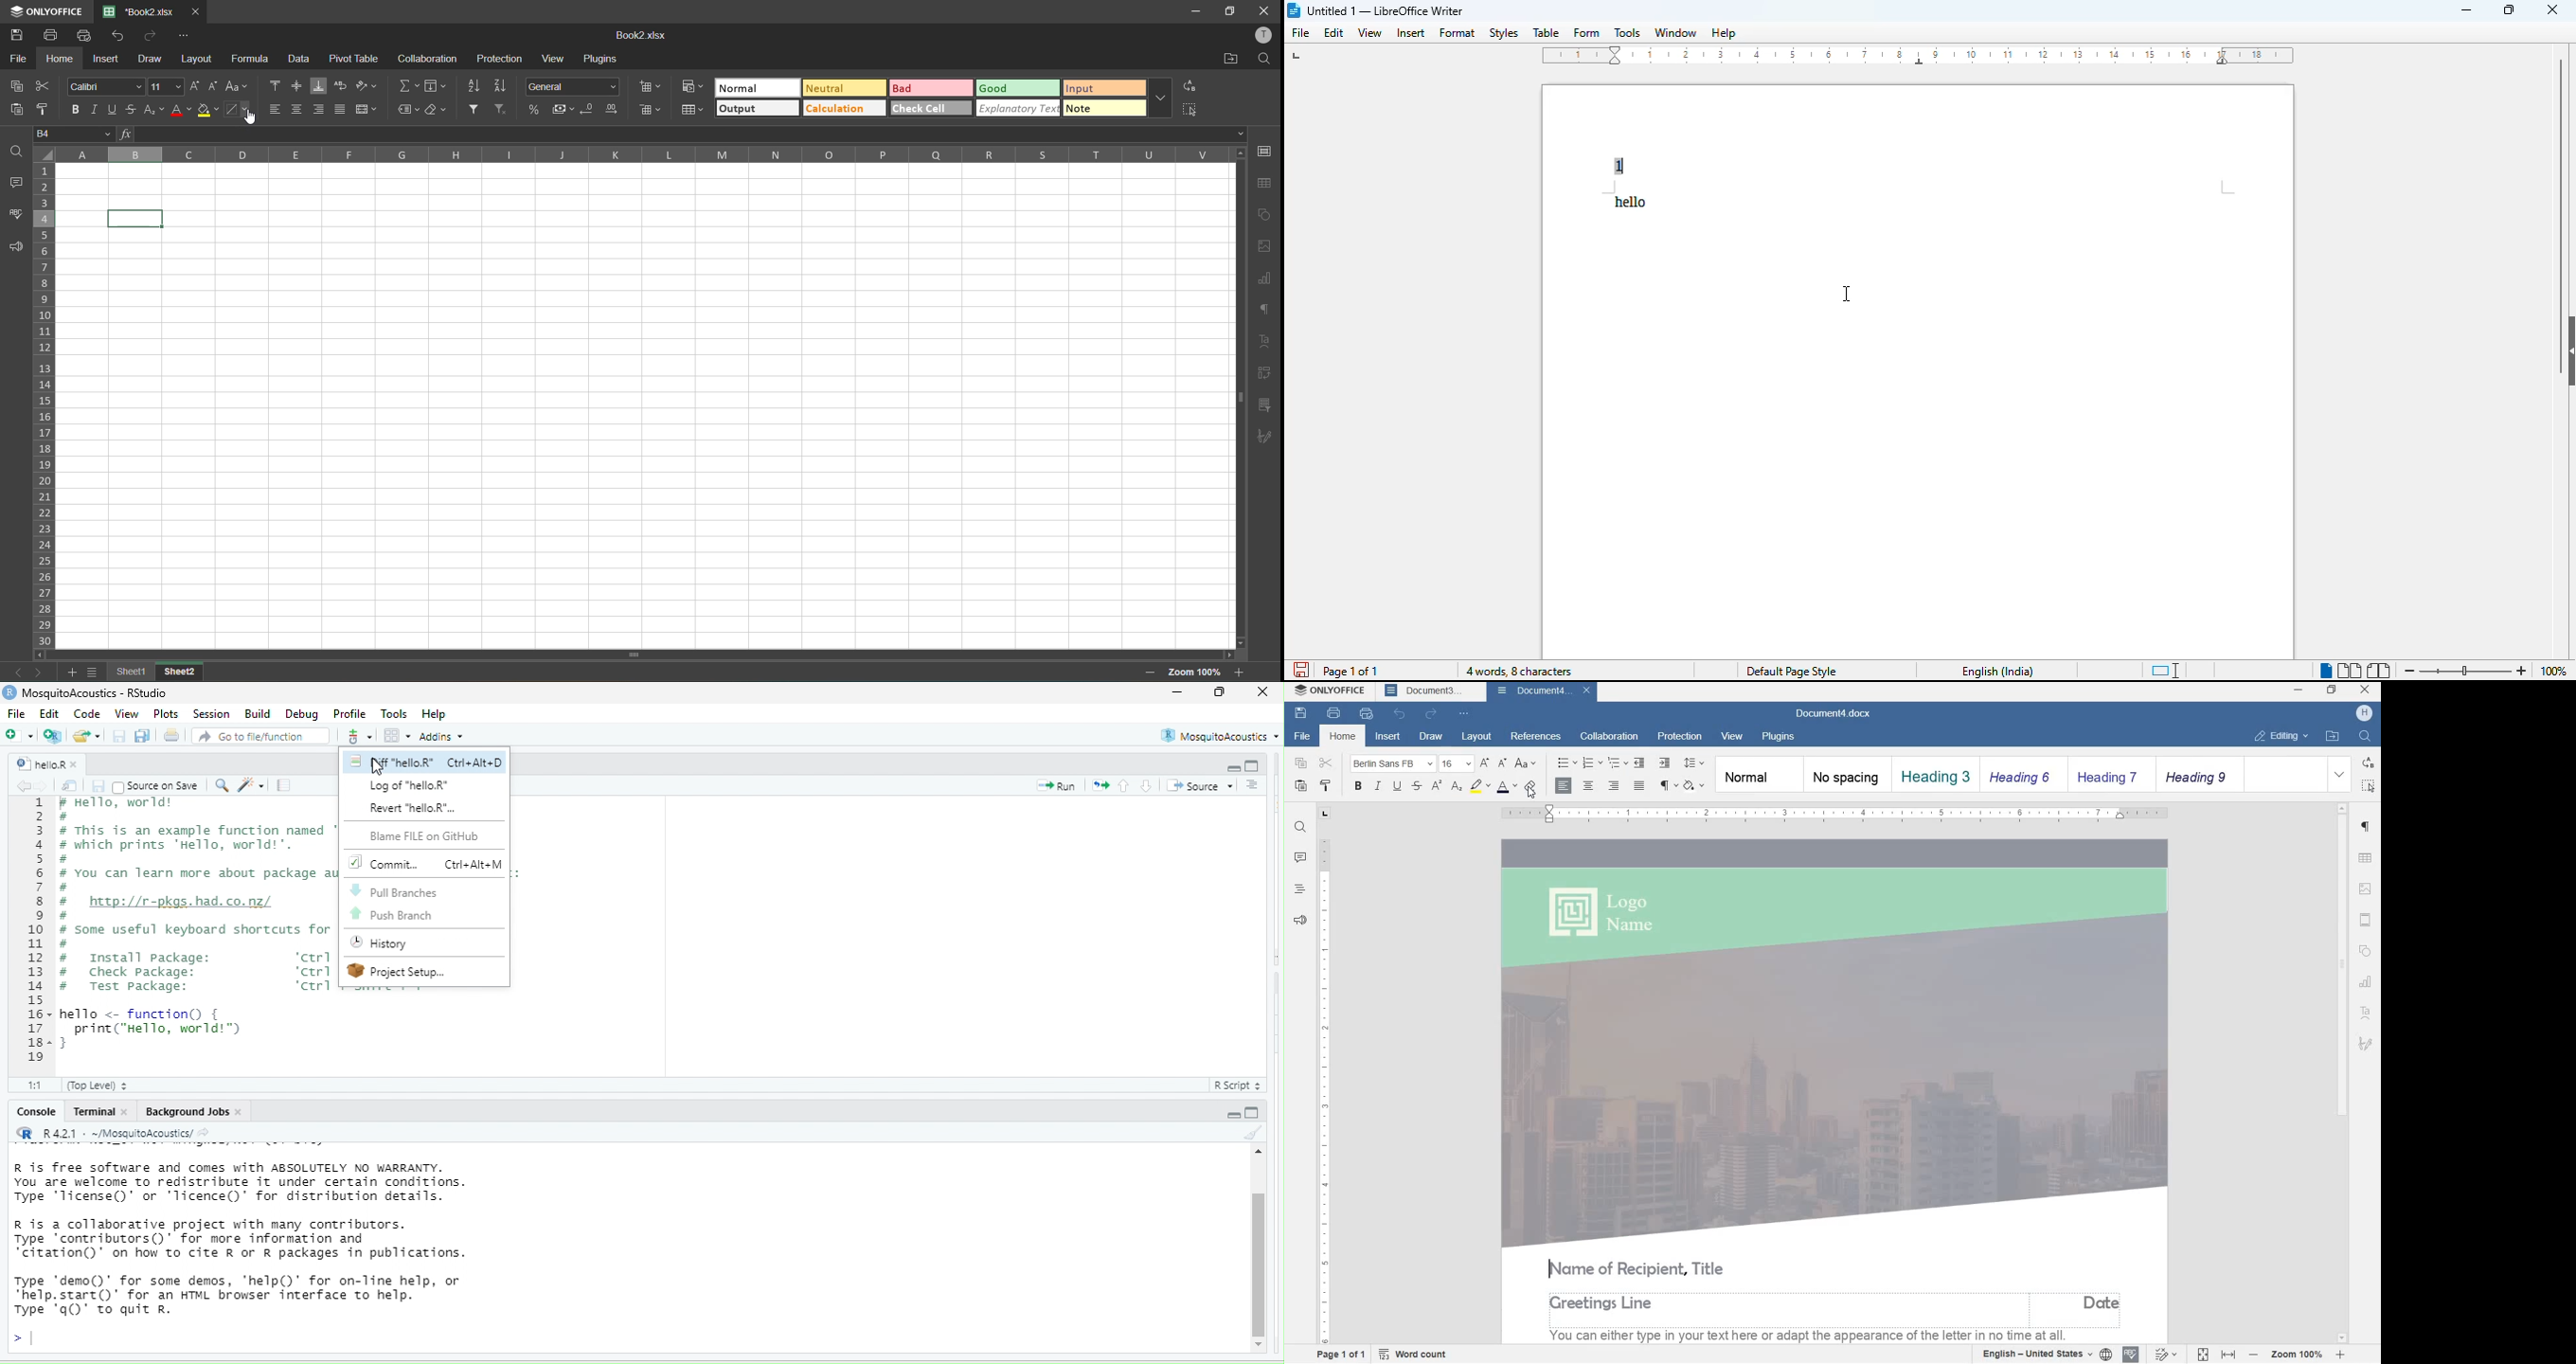 Image resolution: width=2576 pixels, height=1372 pixels. What do you see at coordinates (1537, 738) in the screenshot?
I see `references` at bounding box center [1537, 738].